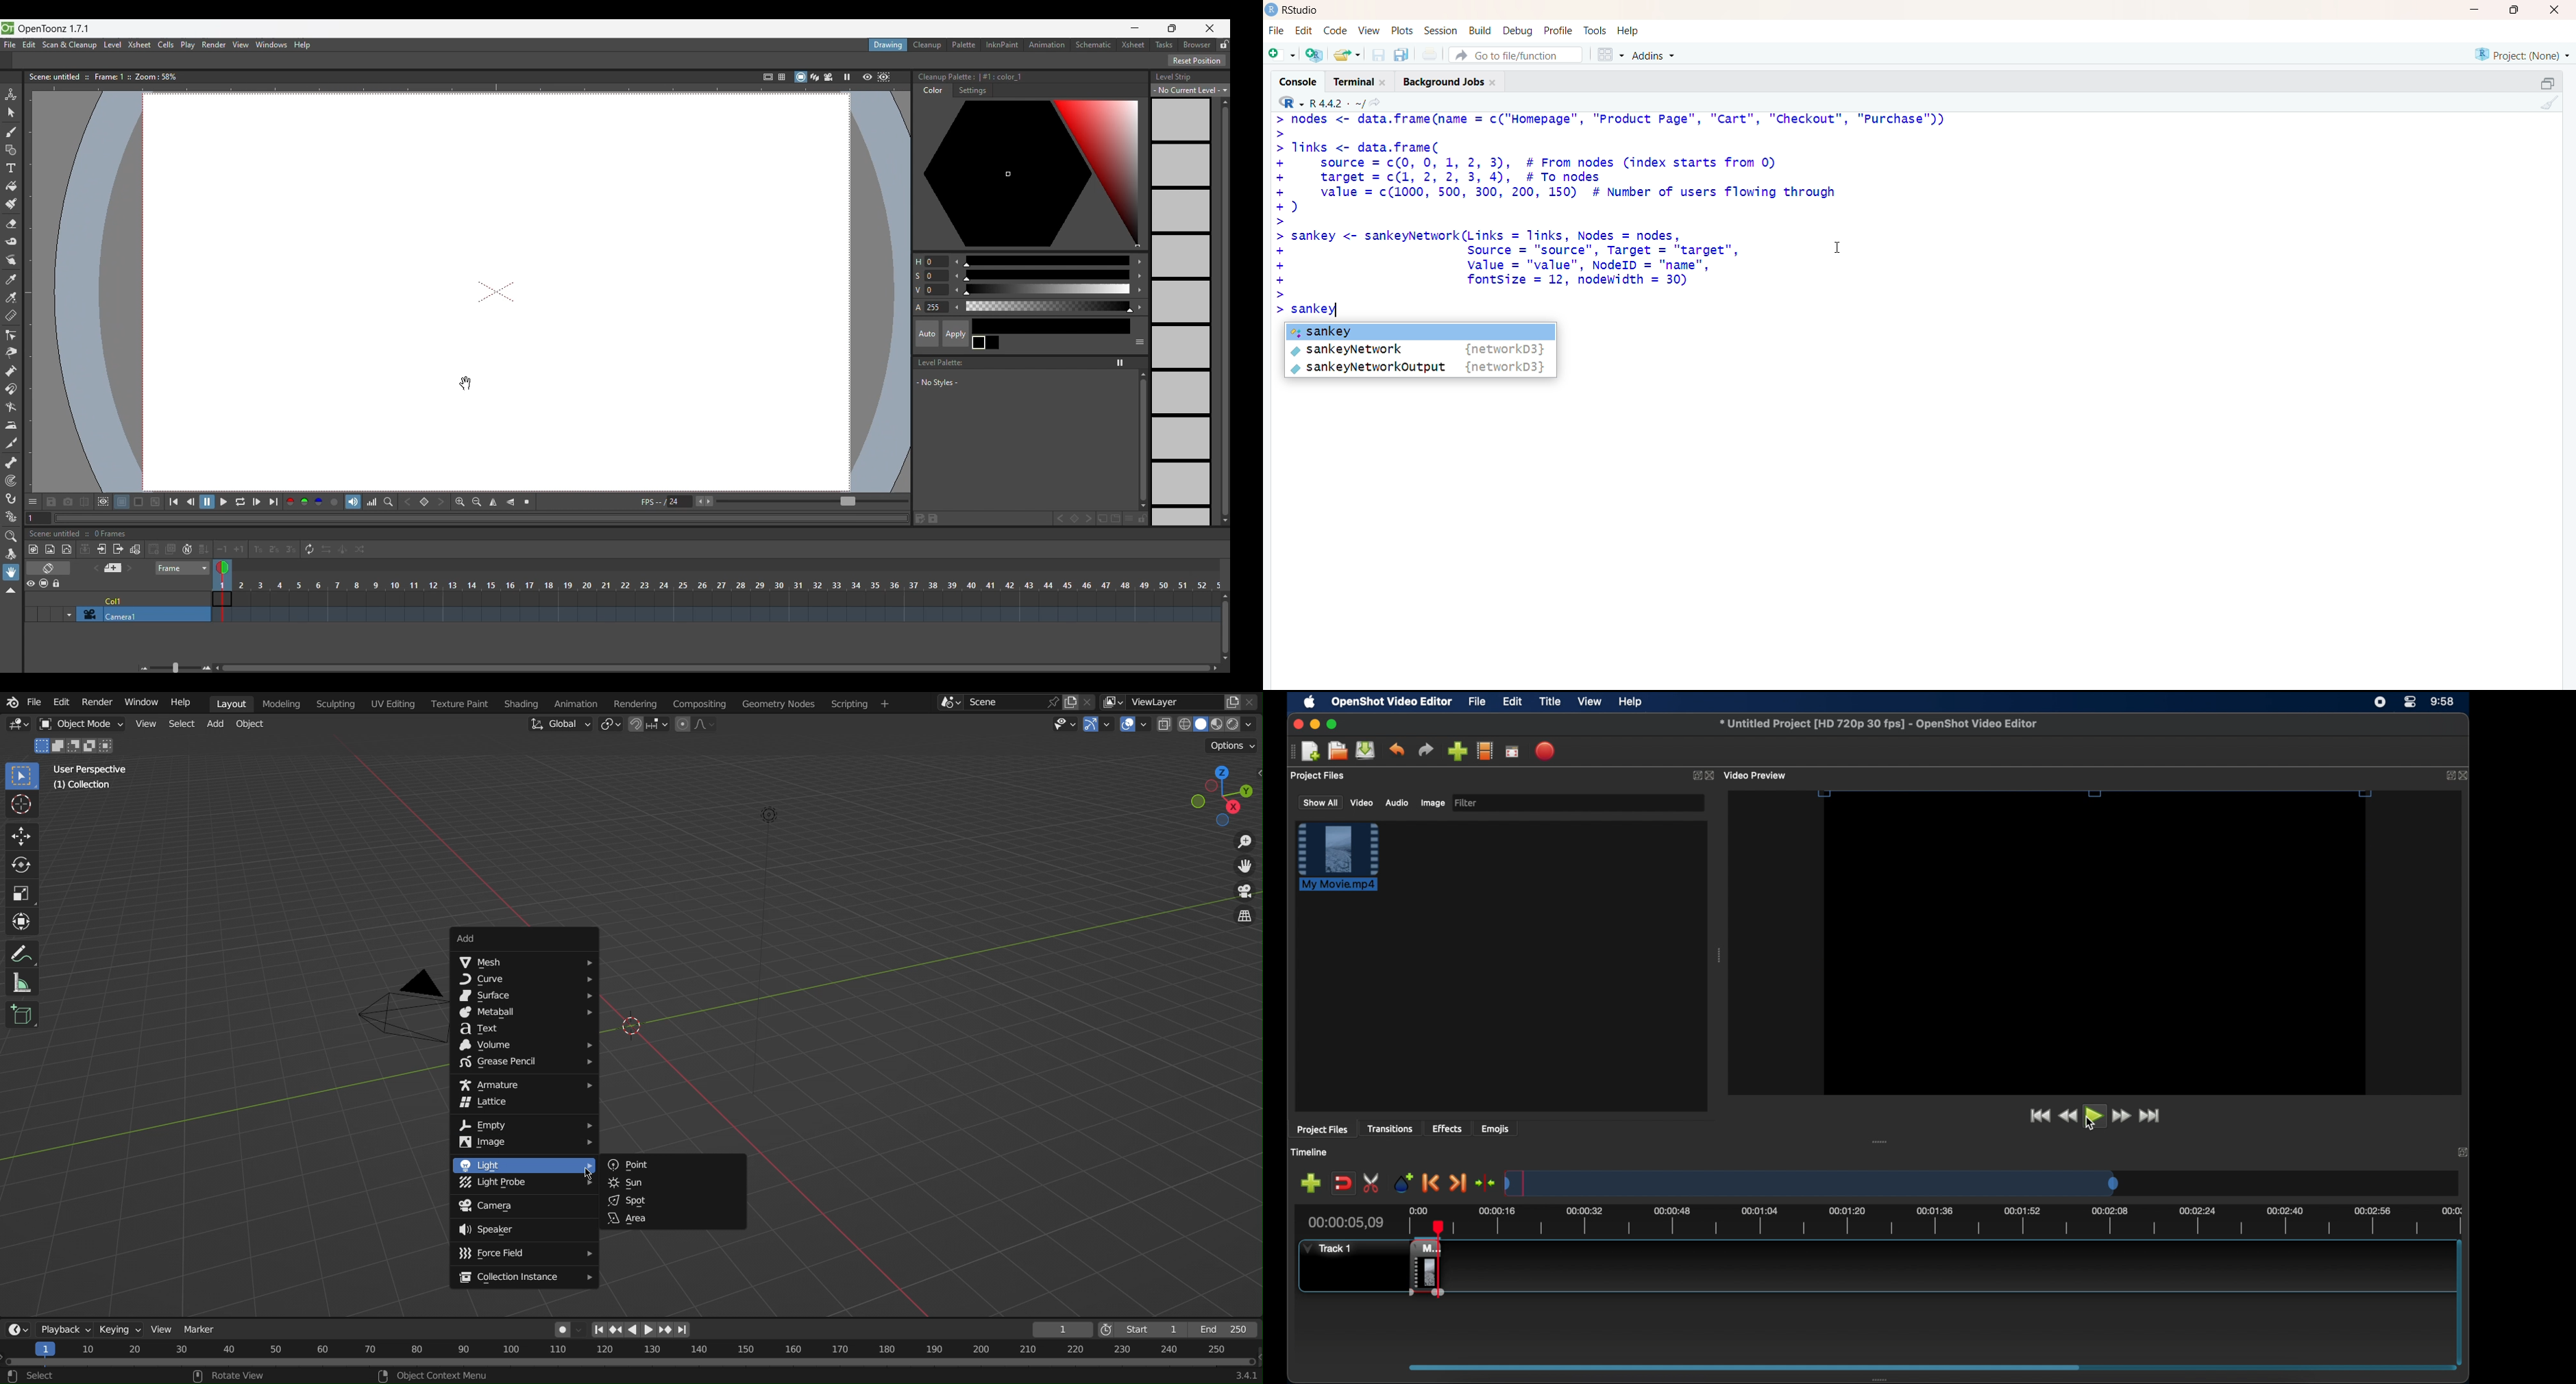 The width and height of the screenshot is (2576, 1400). I want to click on session, so click(1439, 31).